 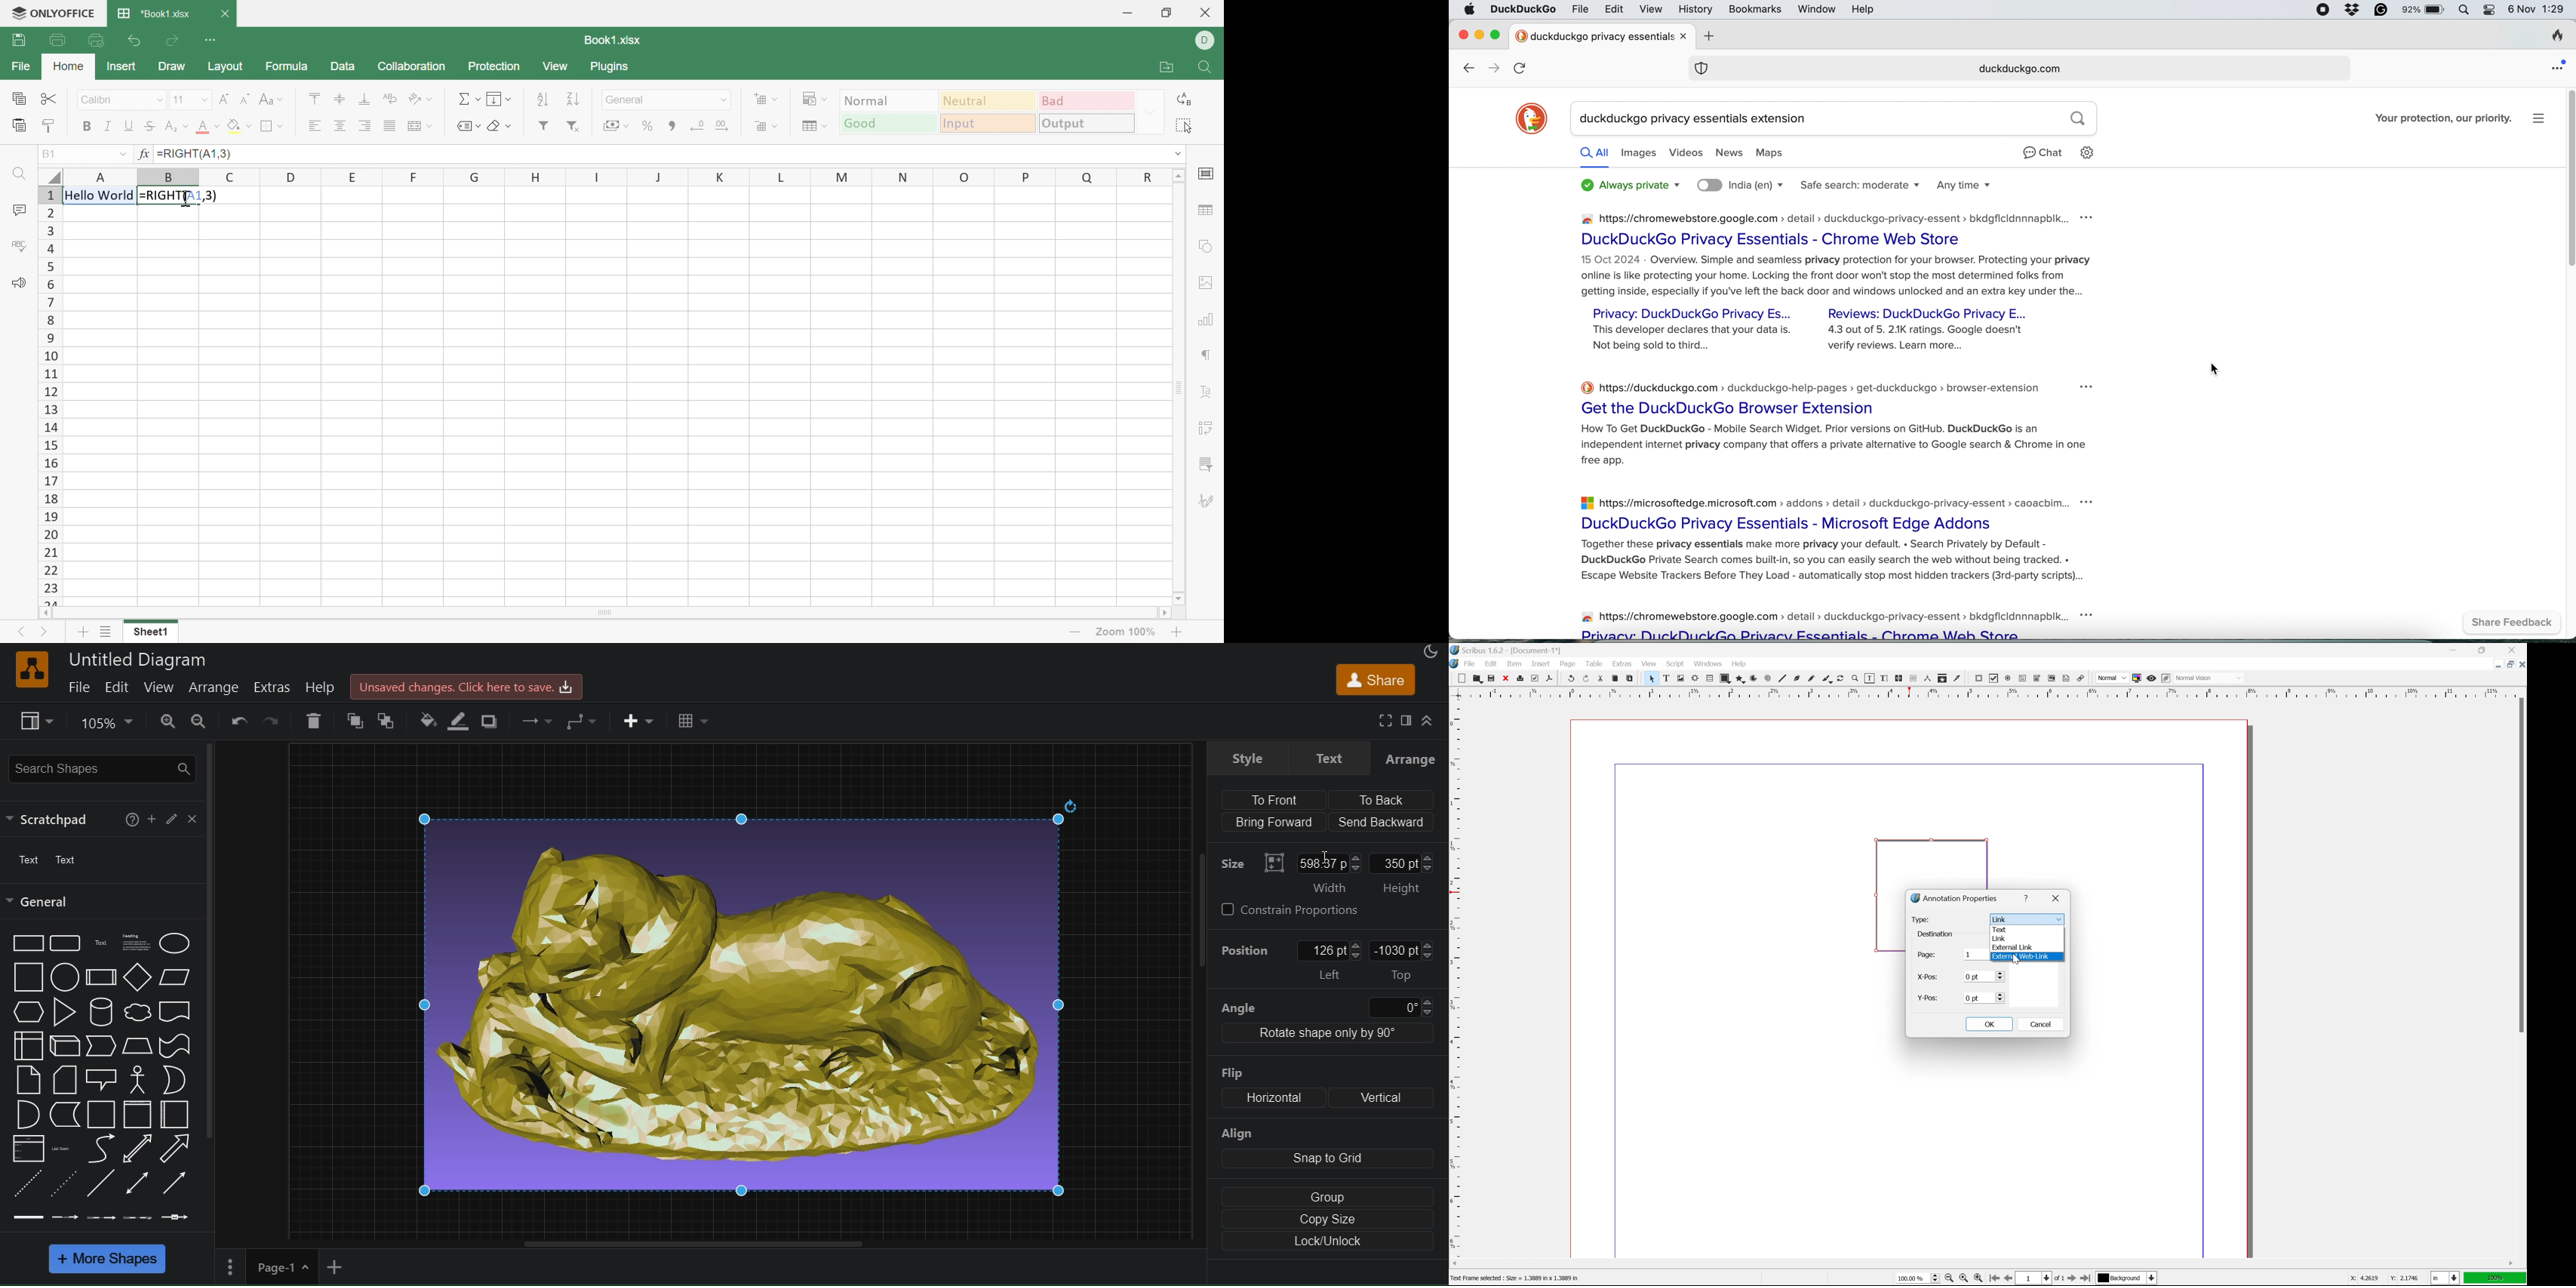 What do you see at coordinates (115, 686) in the screenshot?
I see `edit` at bounding box center [115, 686].